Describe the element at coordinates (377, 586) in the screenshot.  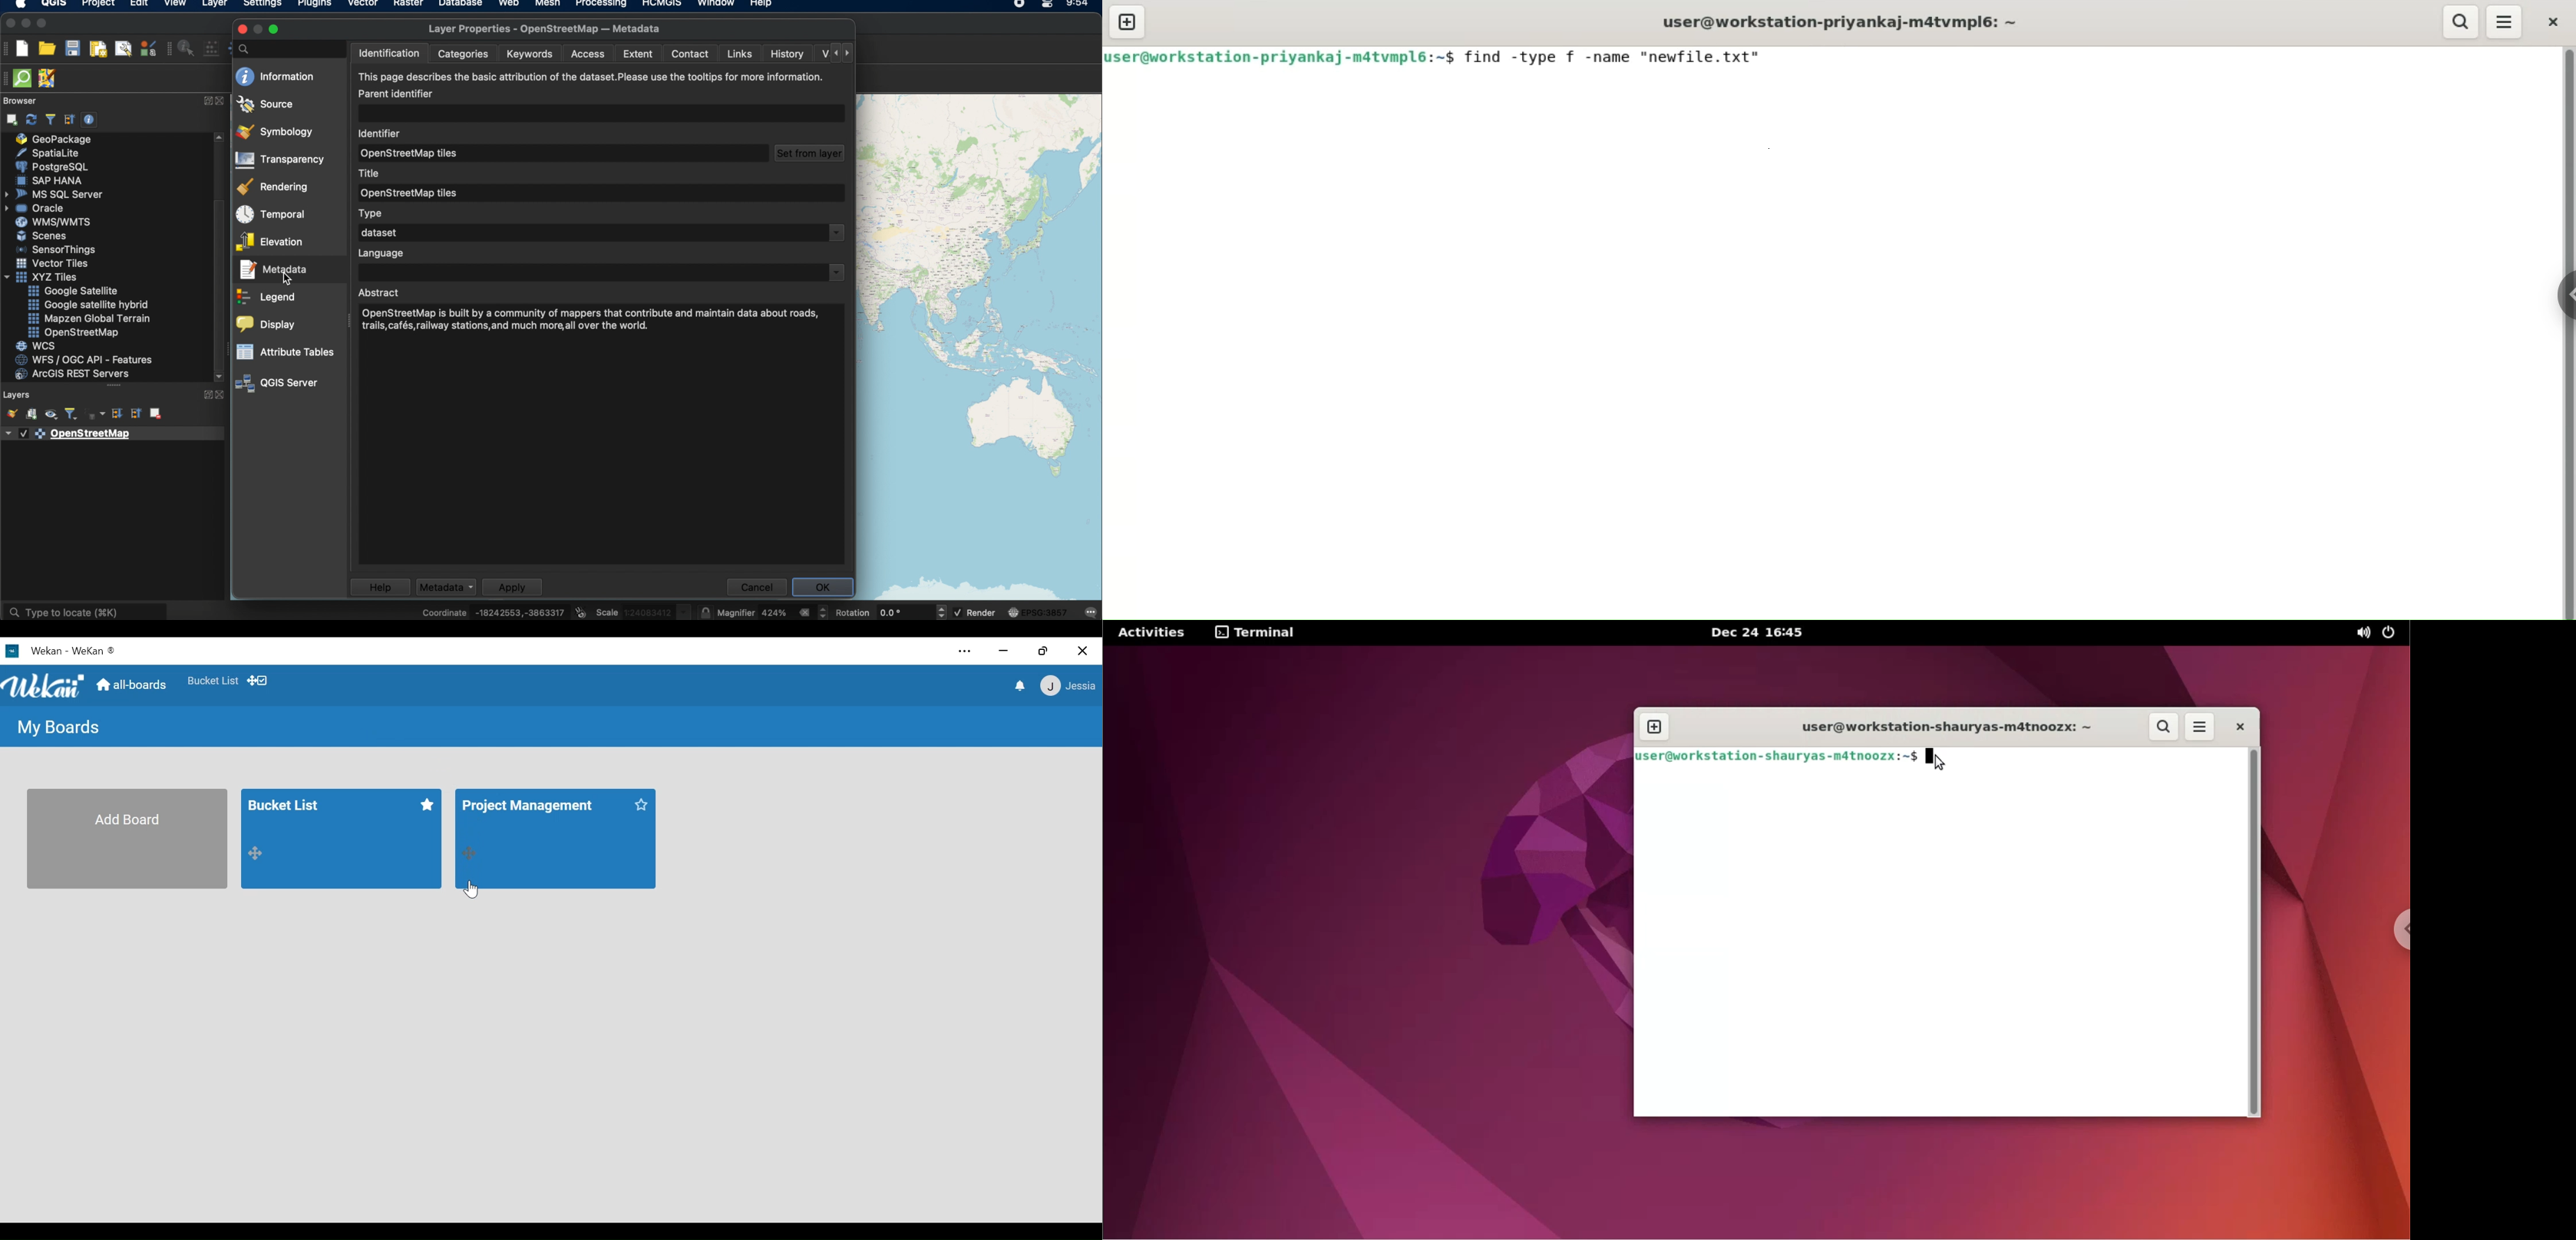
I see `help` at that location.